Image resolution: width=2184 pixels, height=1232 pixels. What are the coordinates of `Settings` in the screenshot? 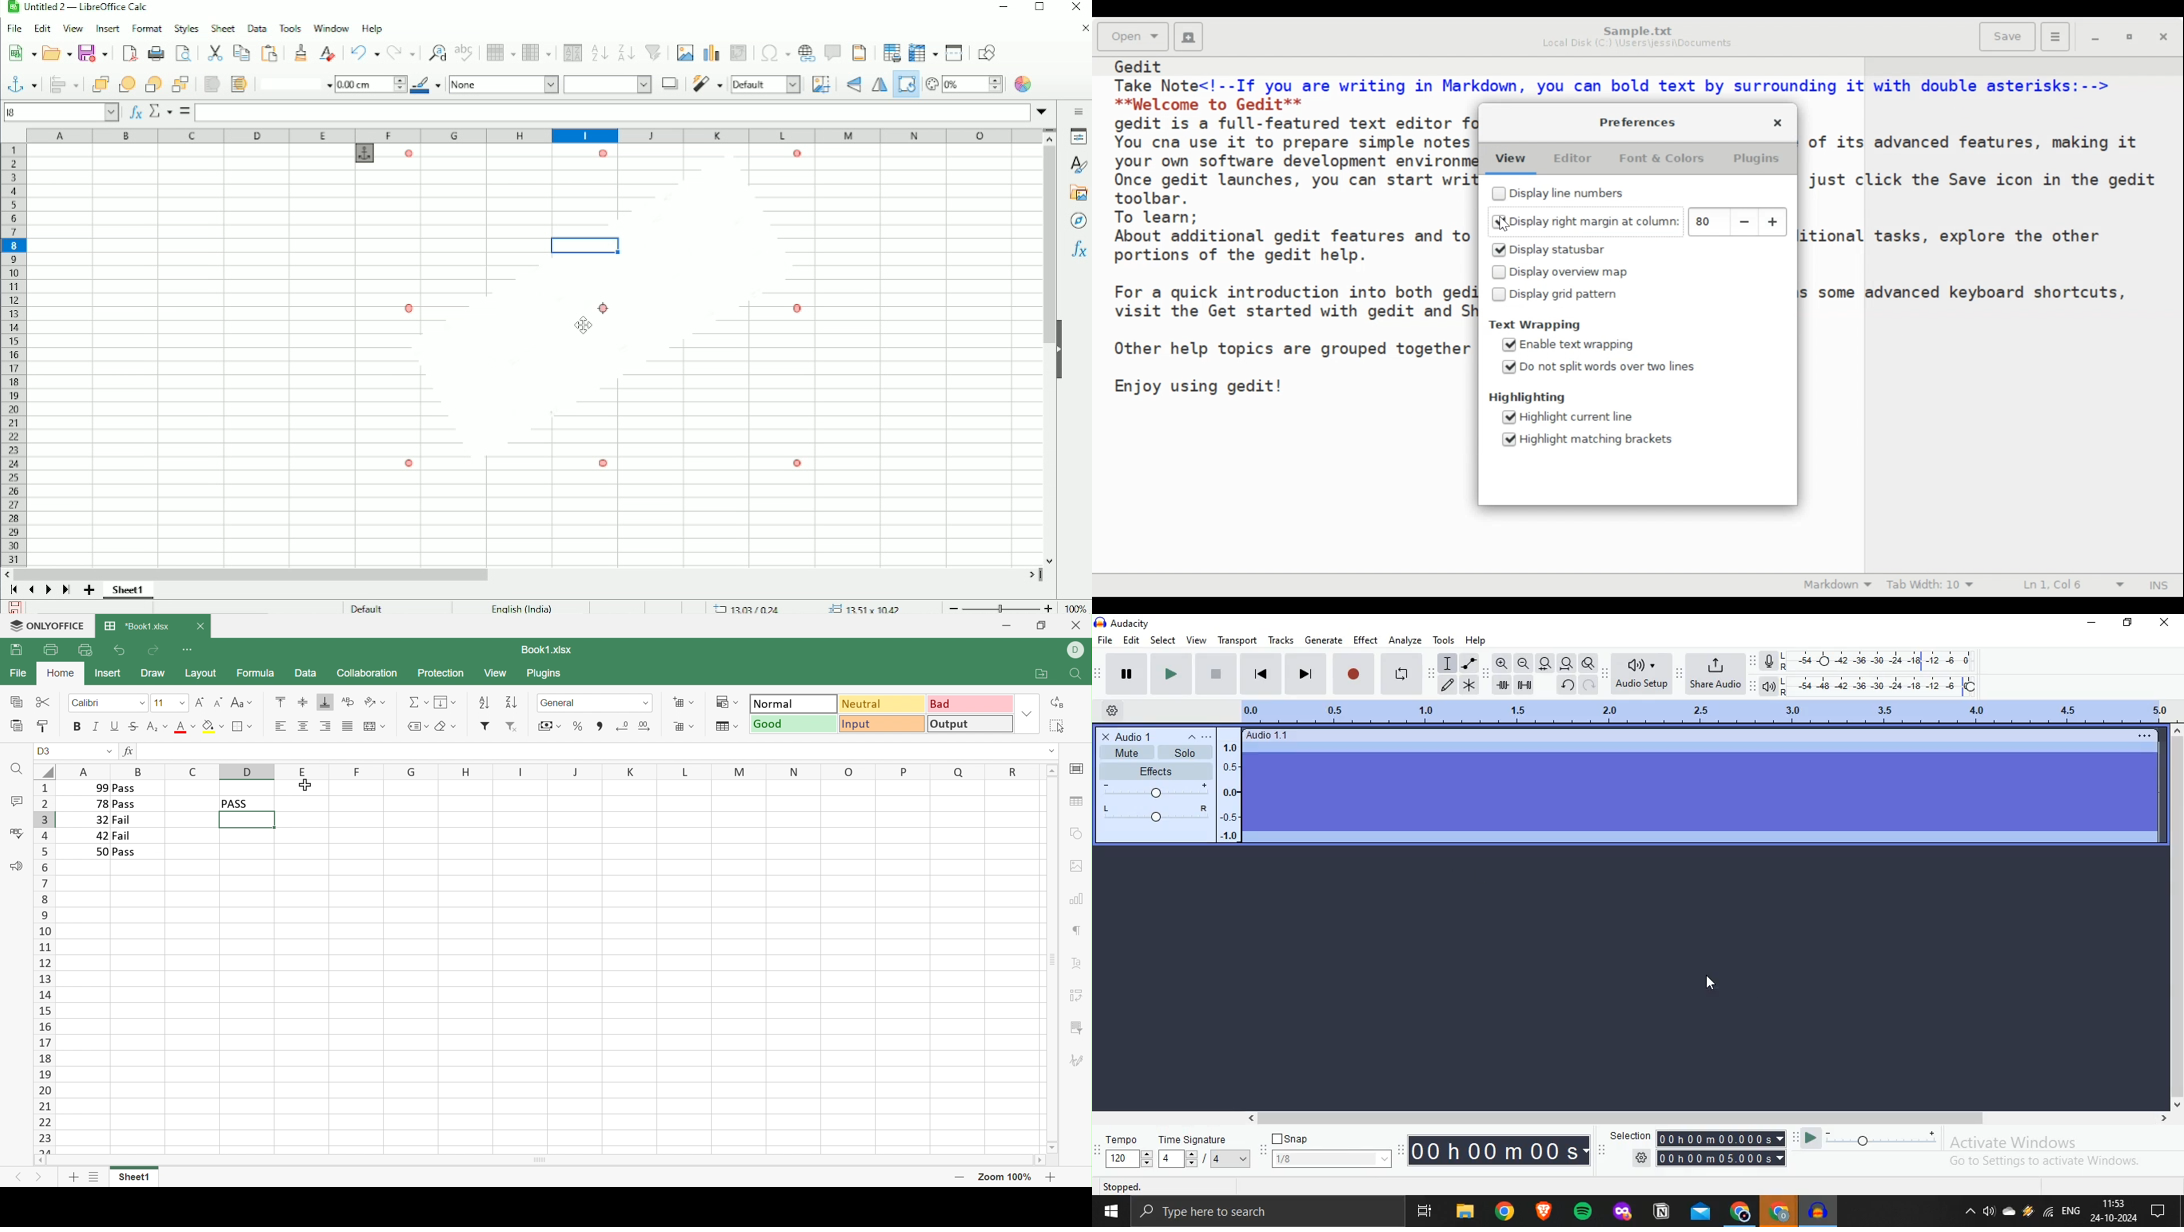 It's located at (1705, 1159).